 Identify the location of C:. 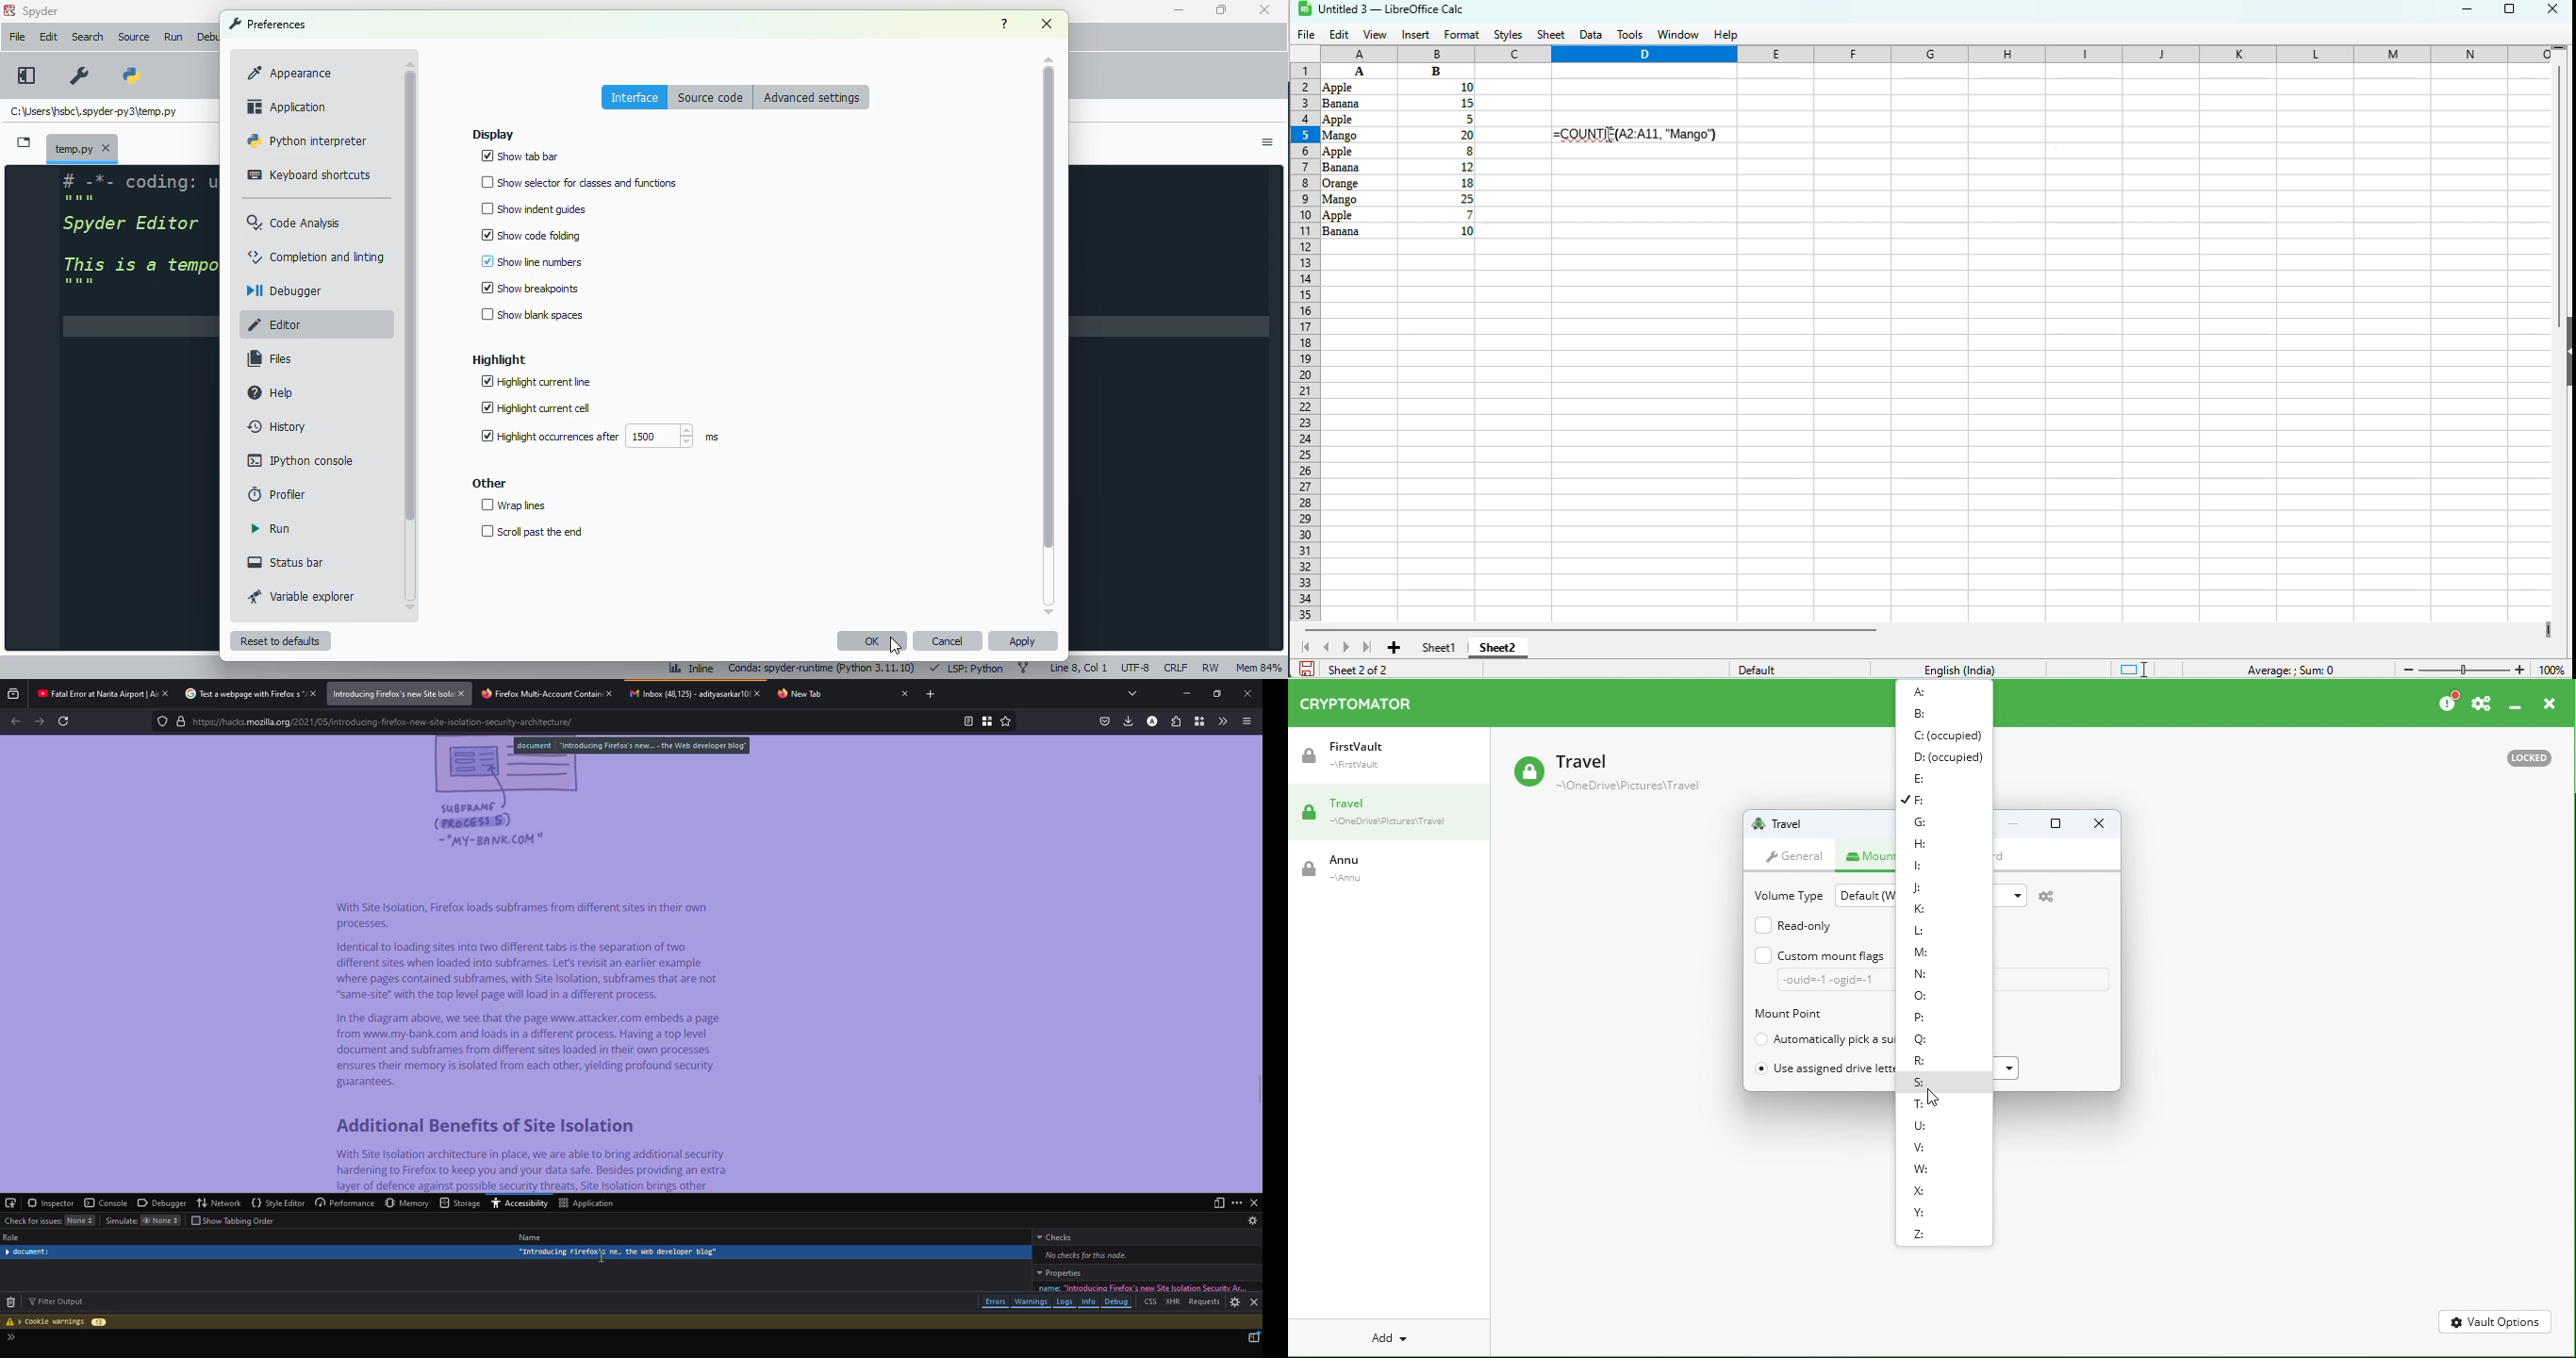
(1946, 735).